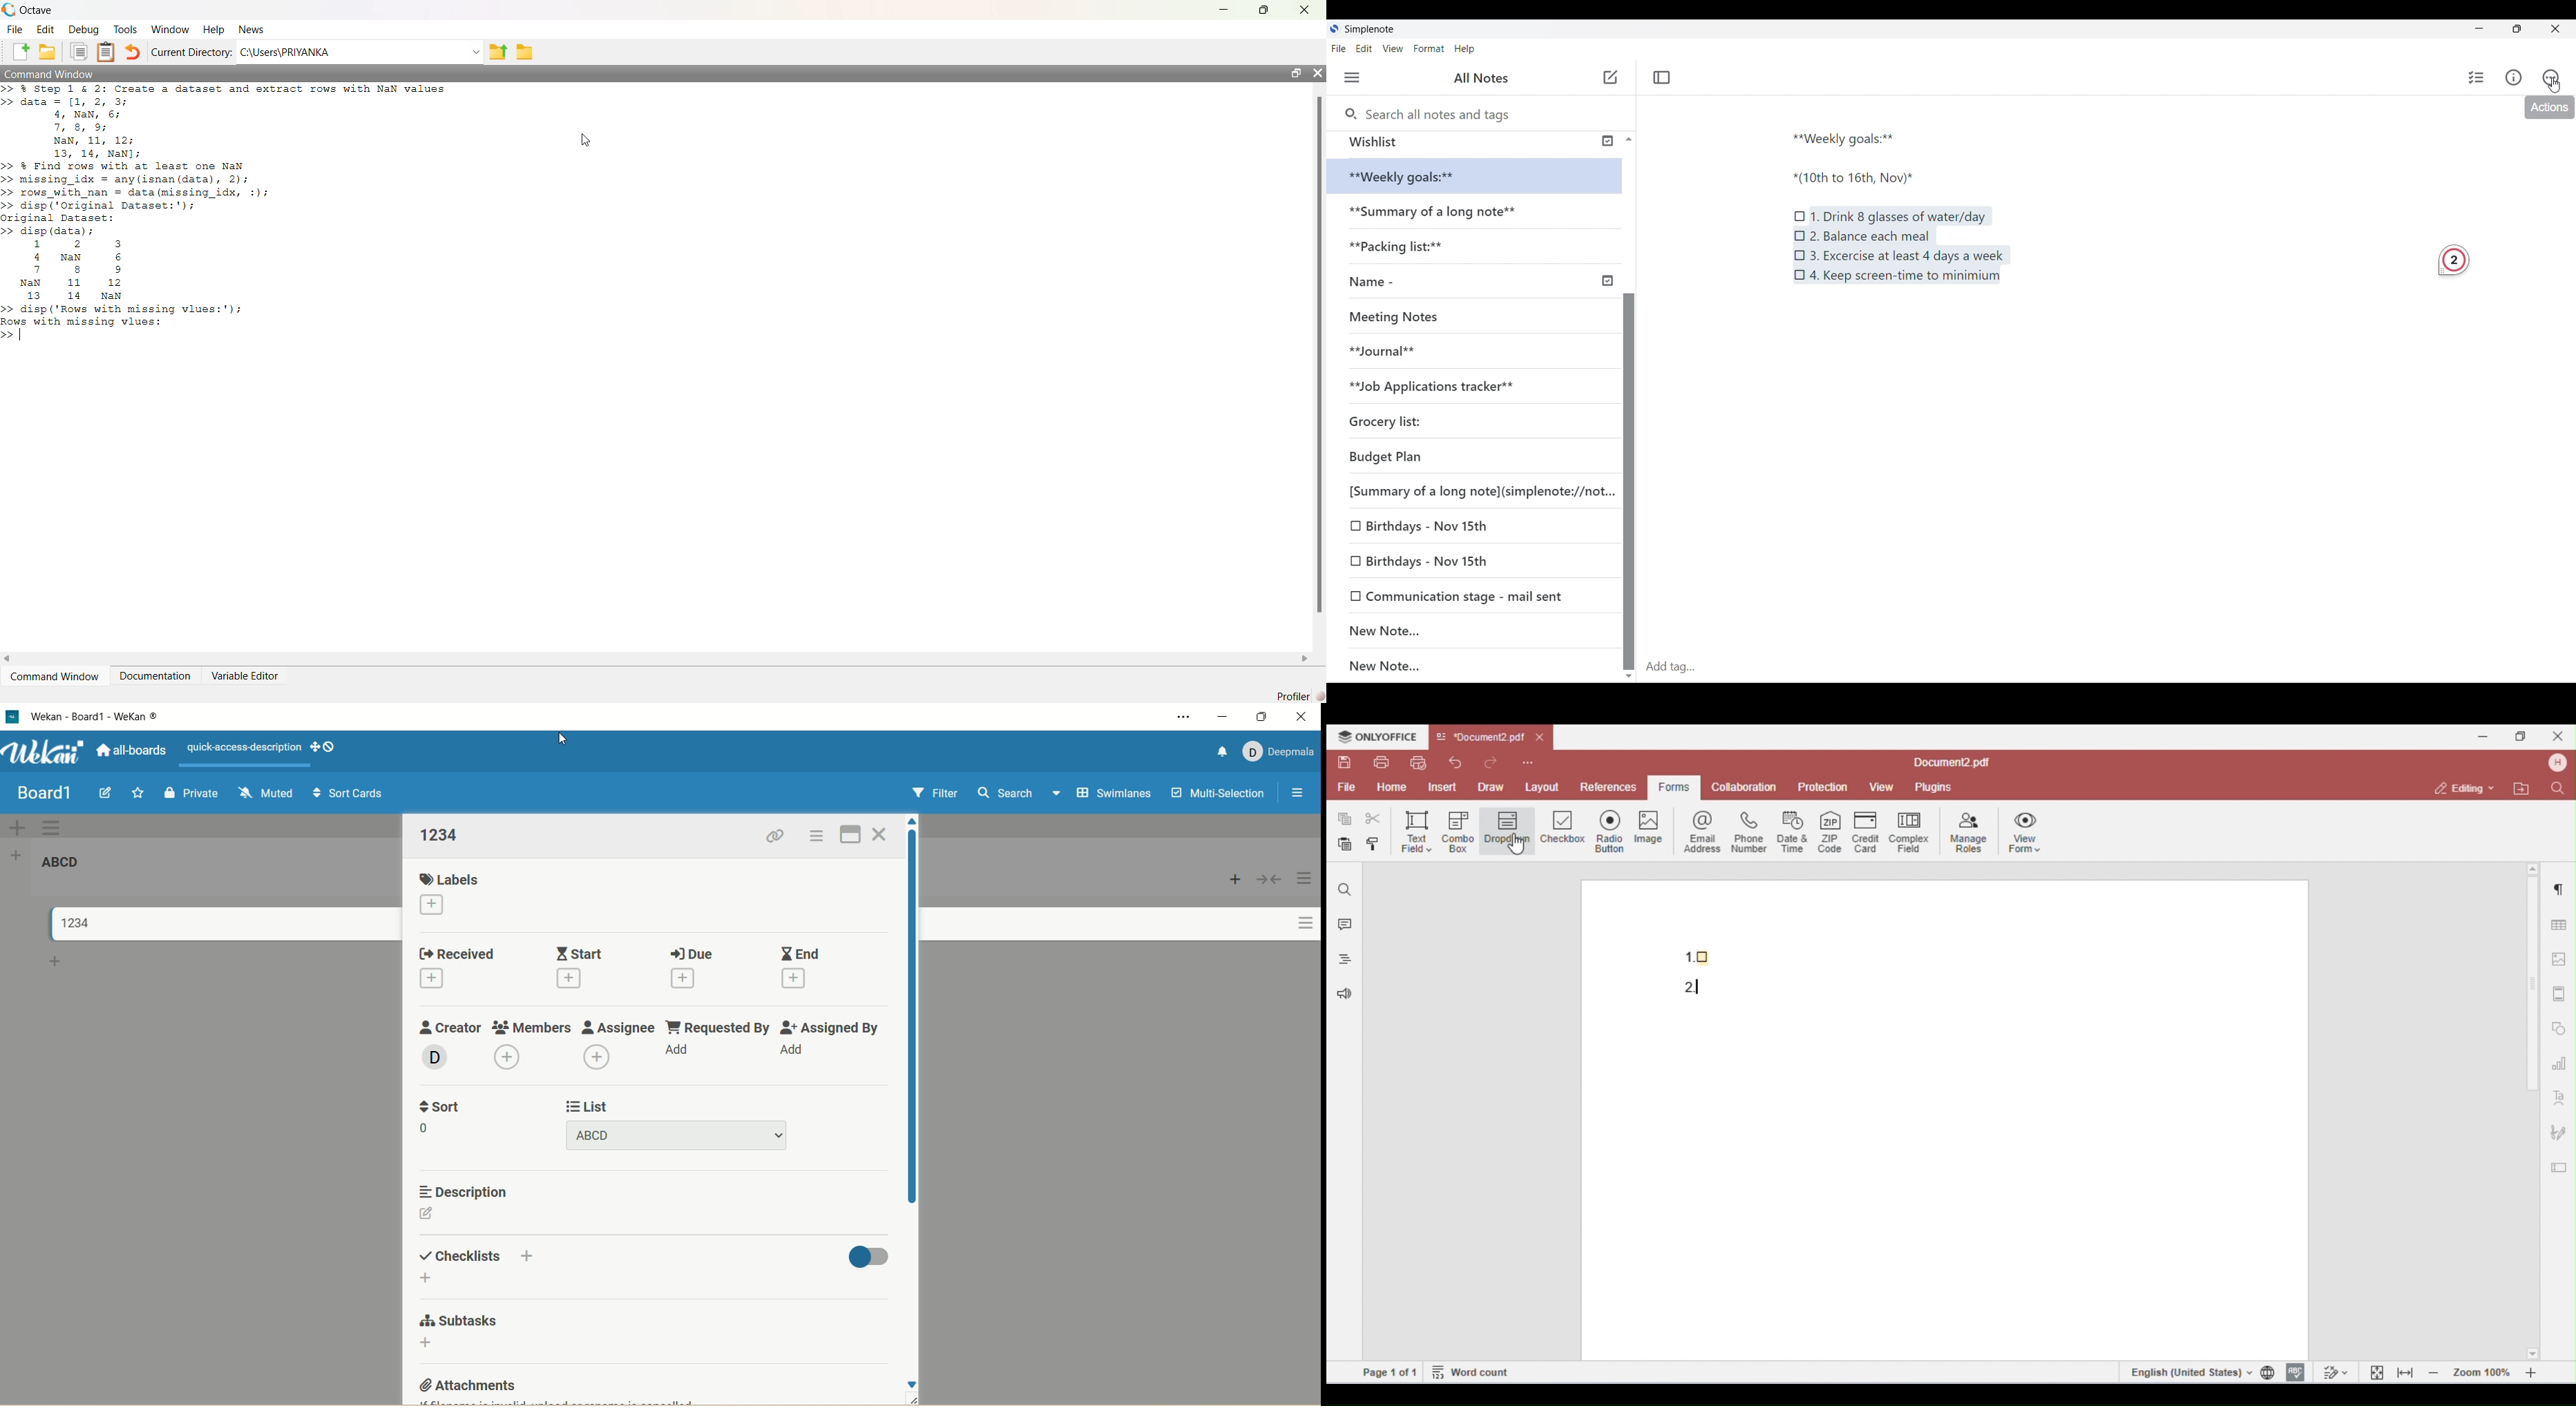 The image size is (2576, 1428). I want to click on fullscreen, so click(852, 834).